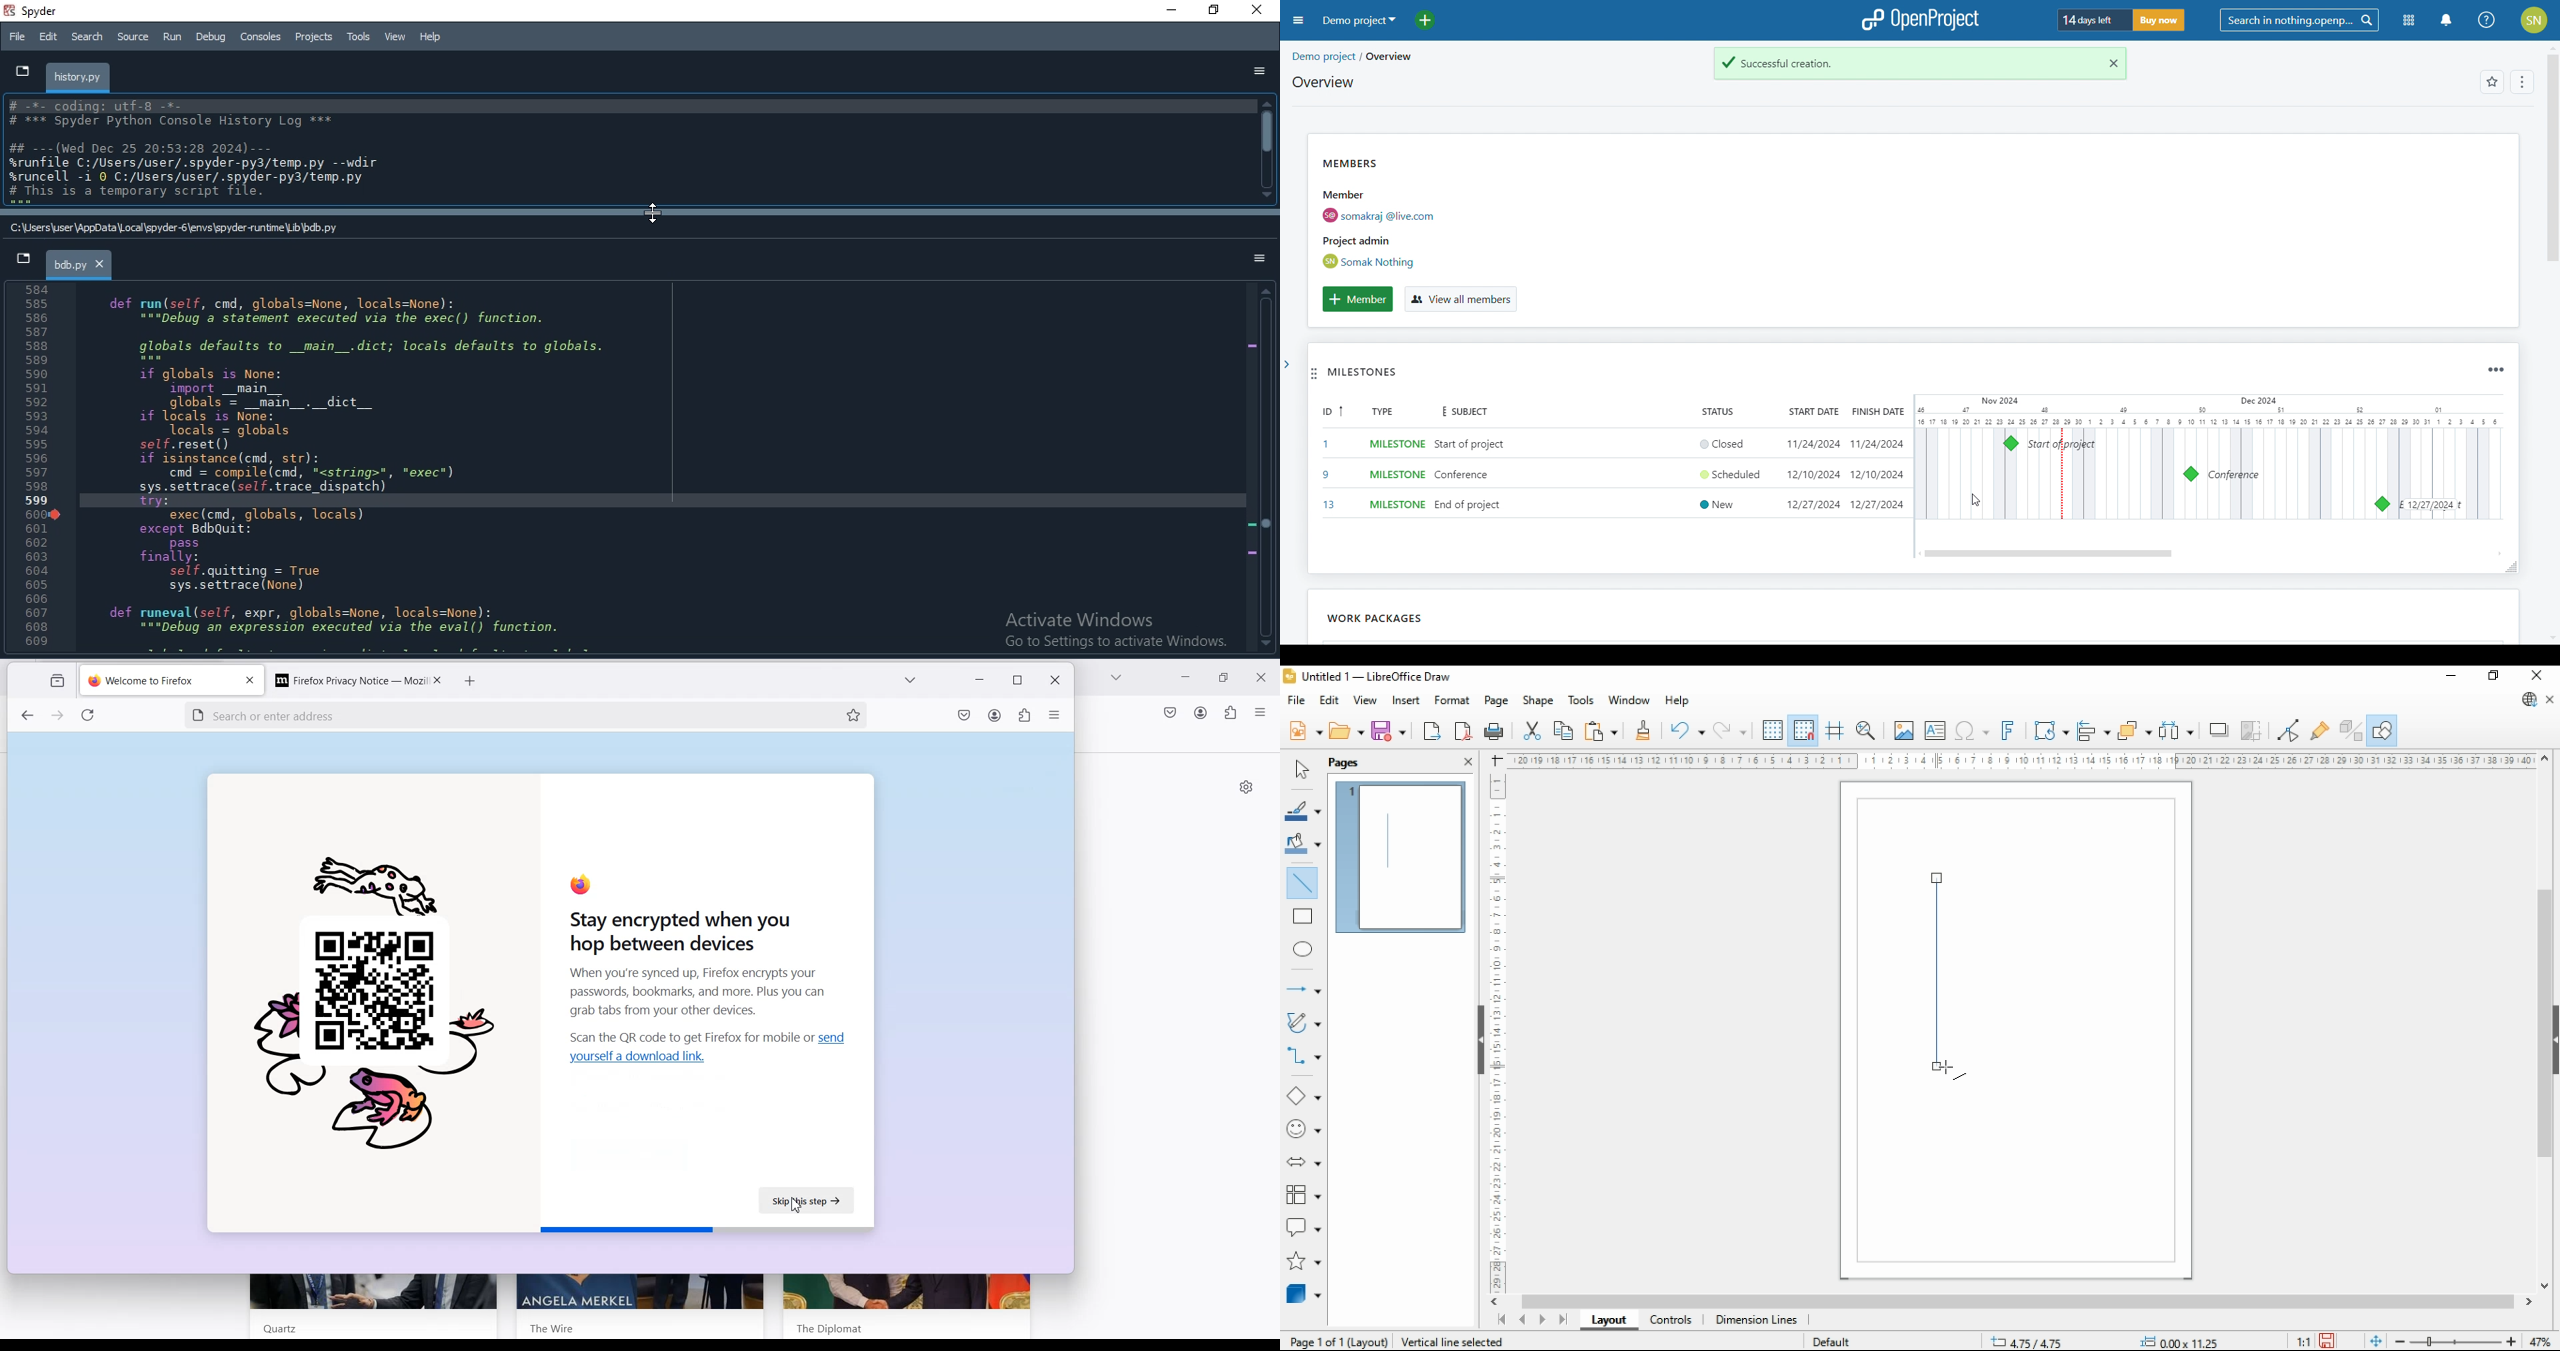  I want to click on Cursor, so click(795, 1206).